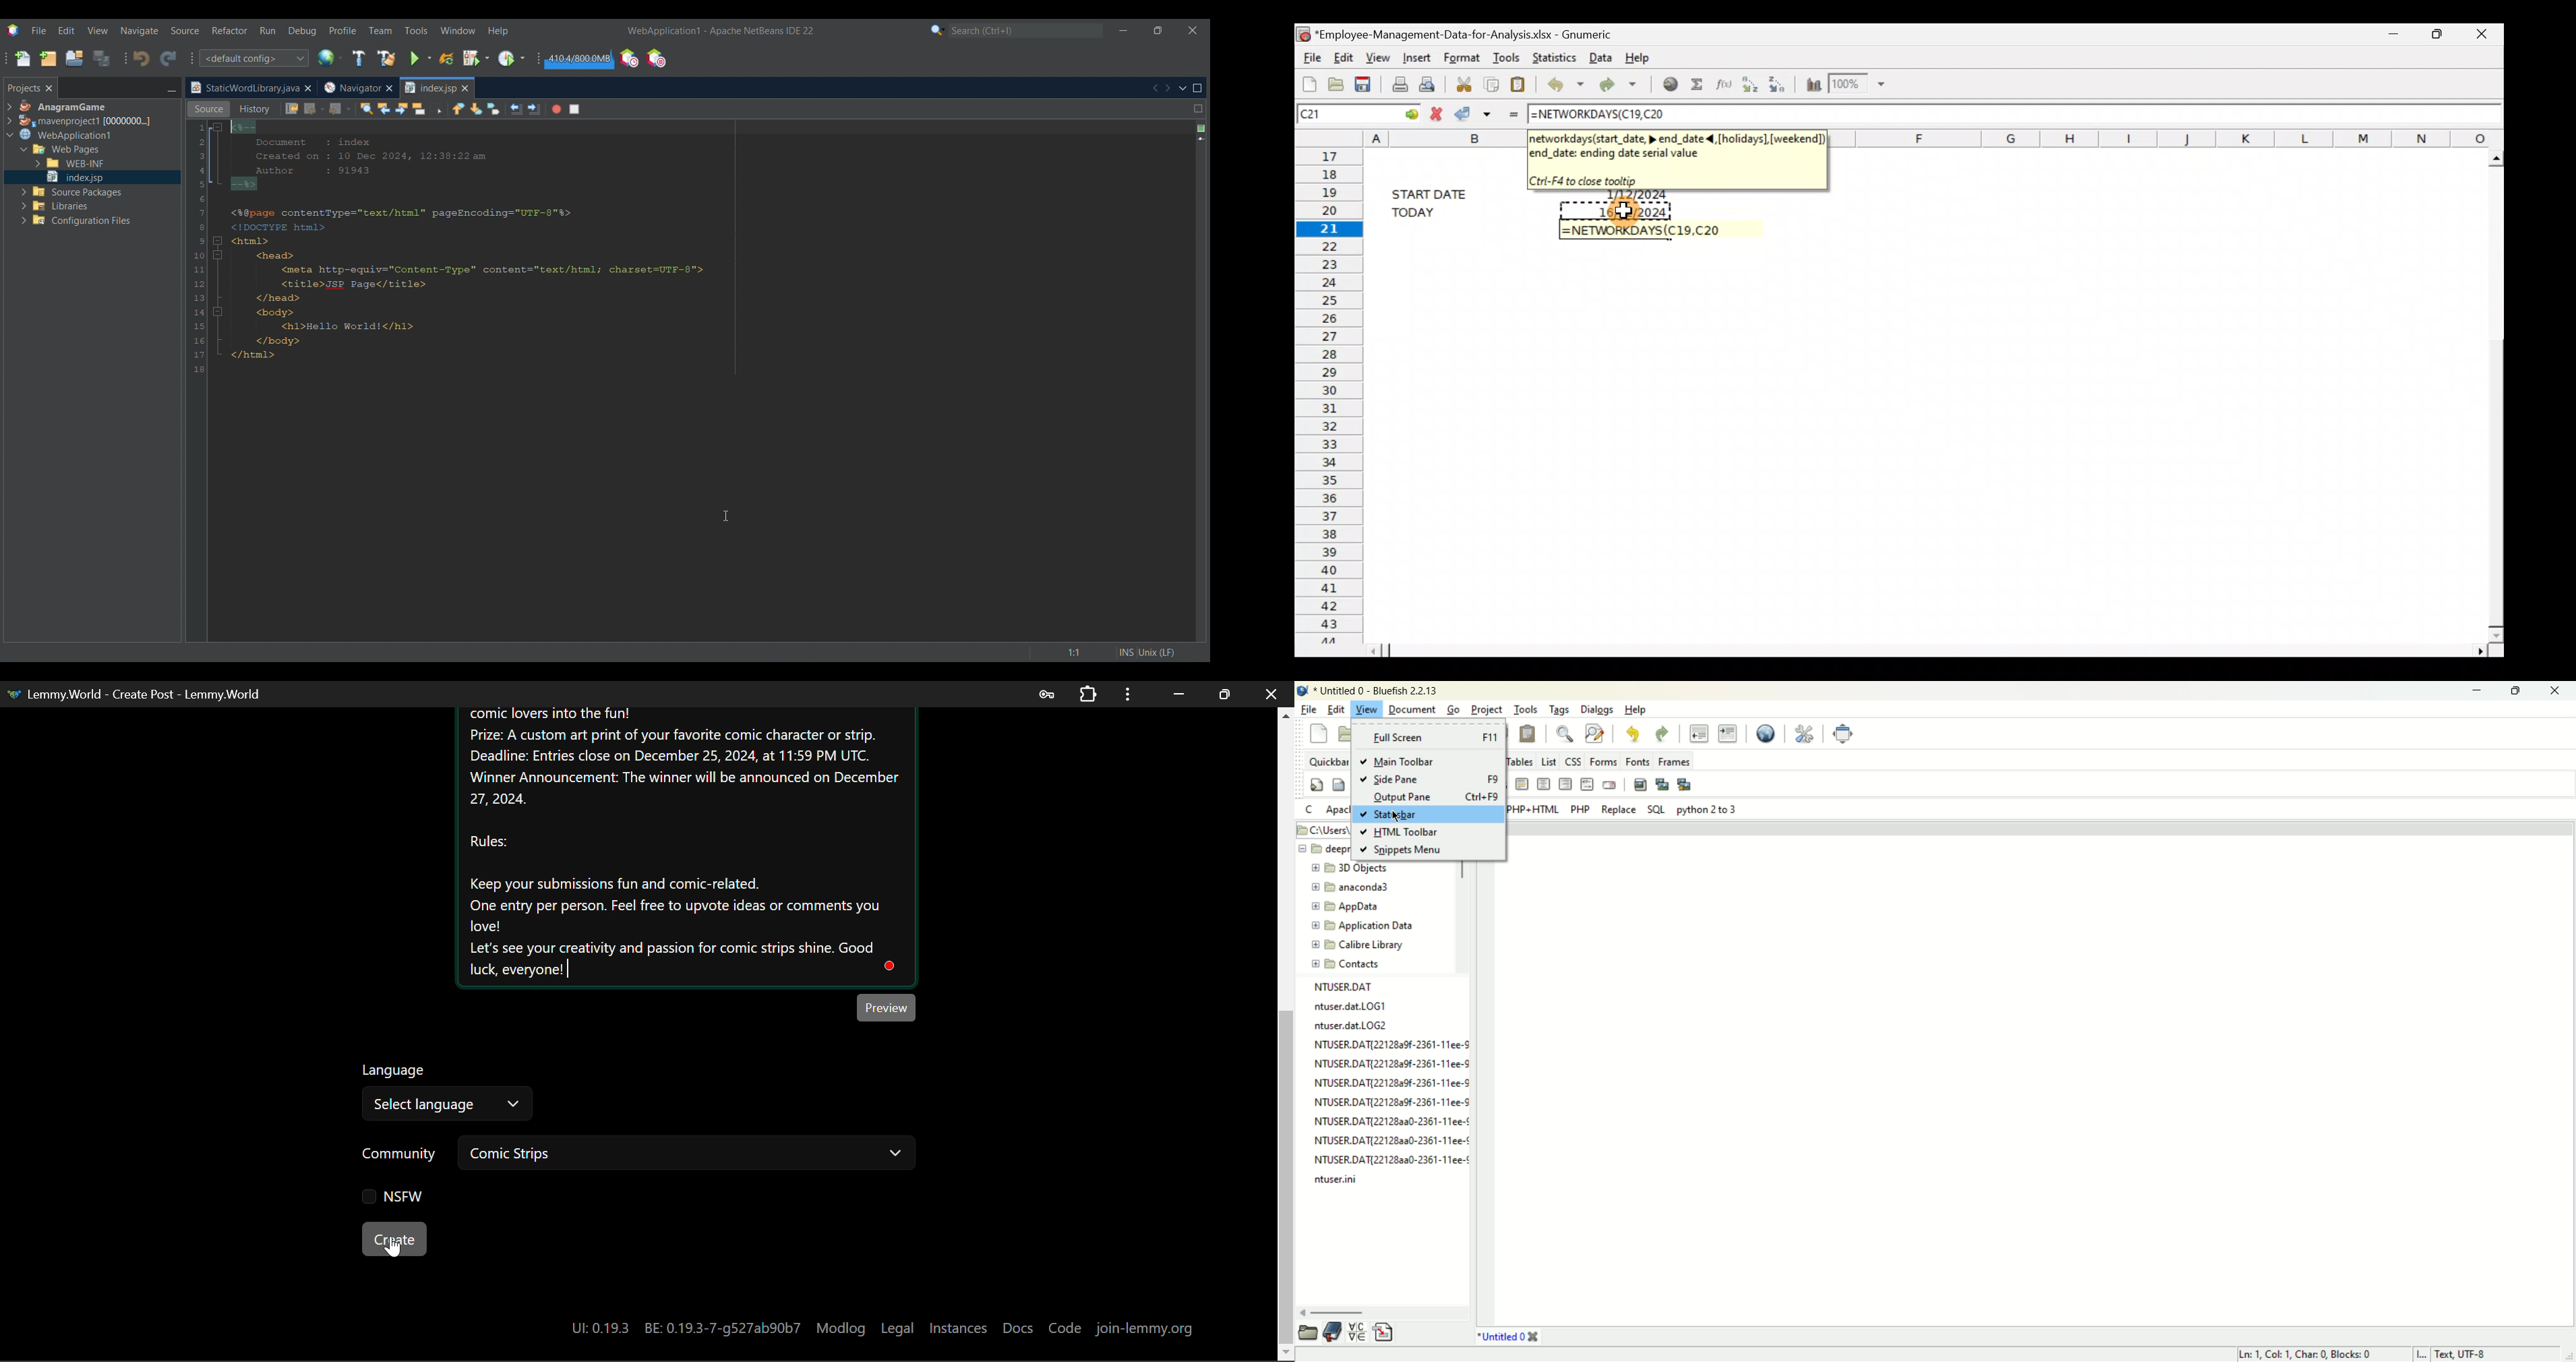 This screenshot has width=2576, height=1372. Describe the element at coordinates (446, 1104) in the screenshot. I see `Select Language` at that location.